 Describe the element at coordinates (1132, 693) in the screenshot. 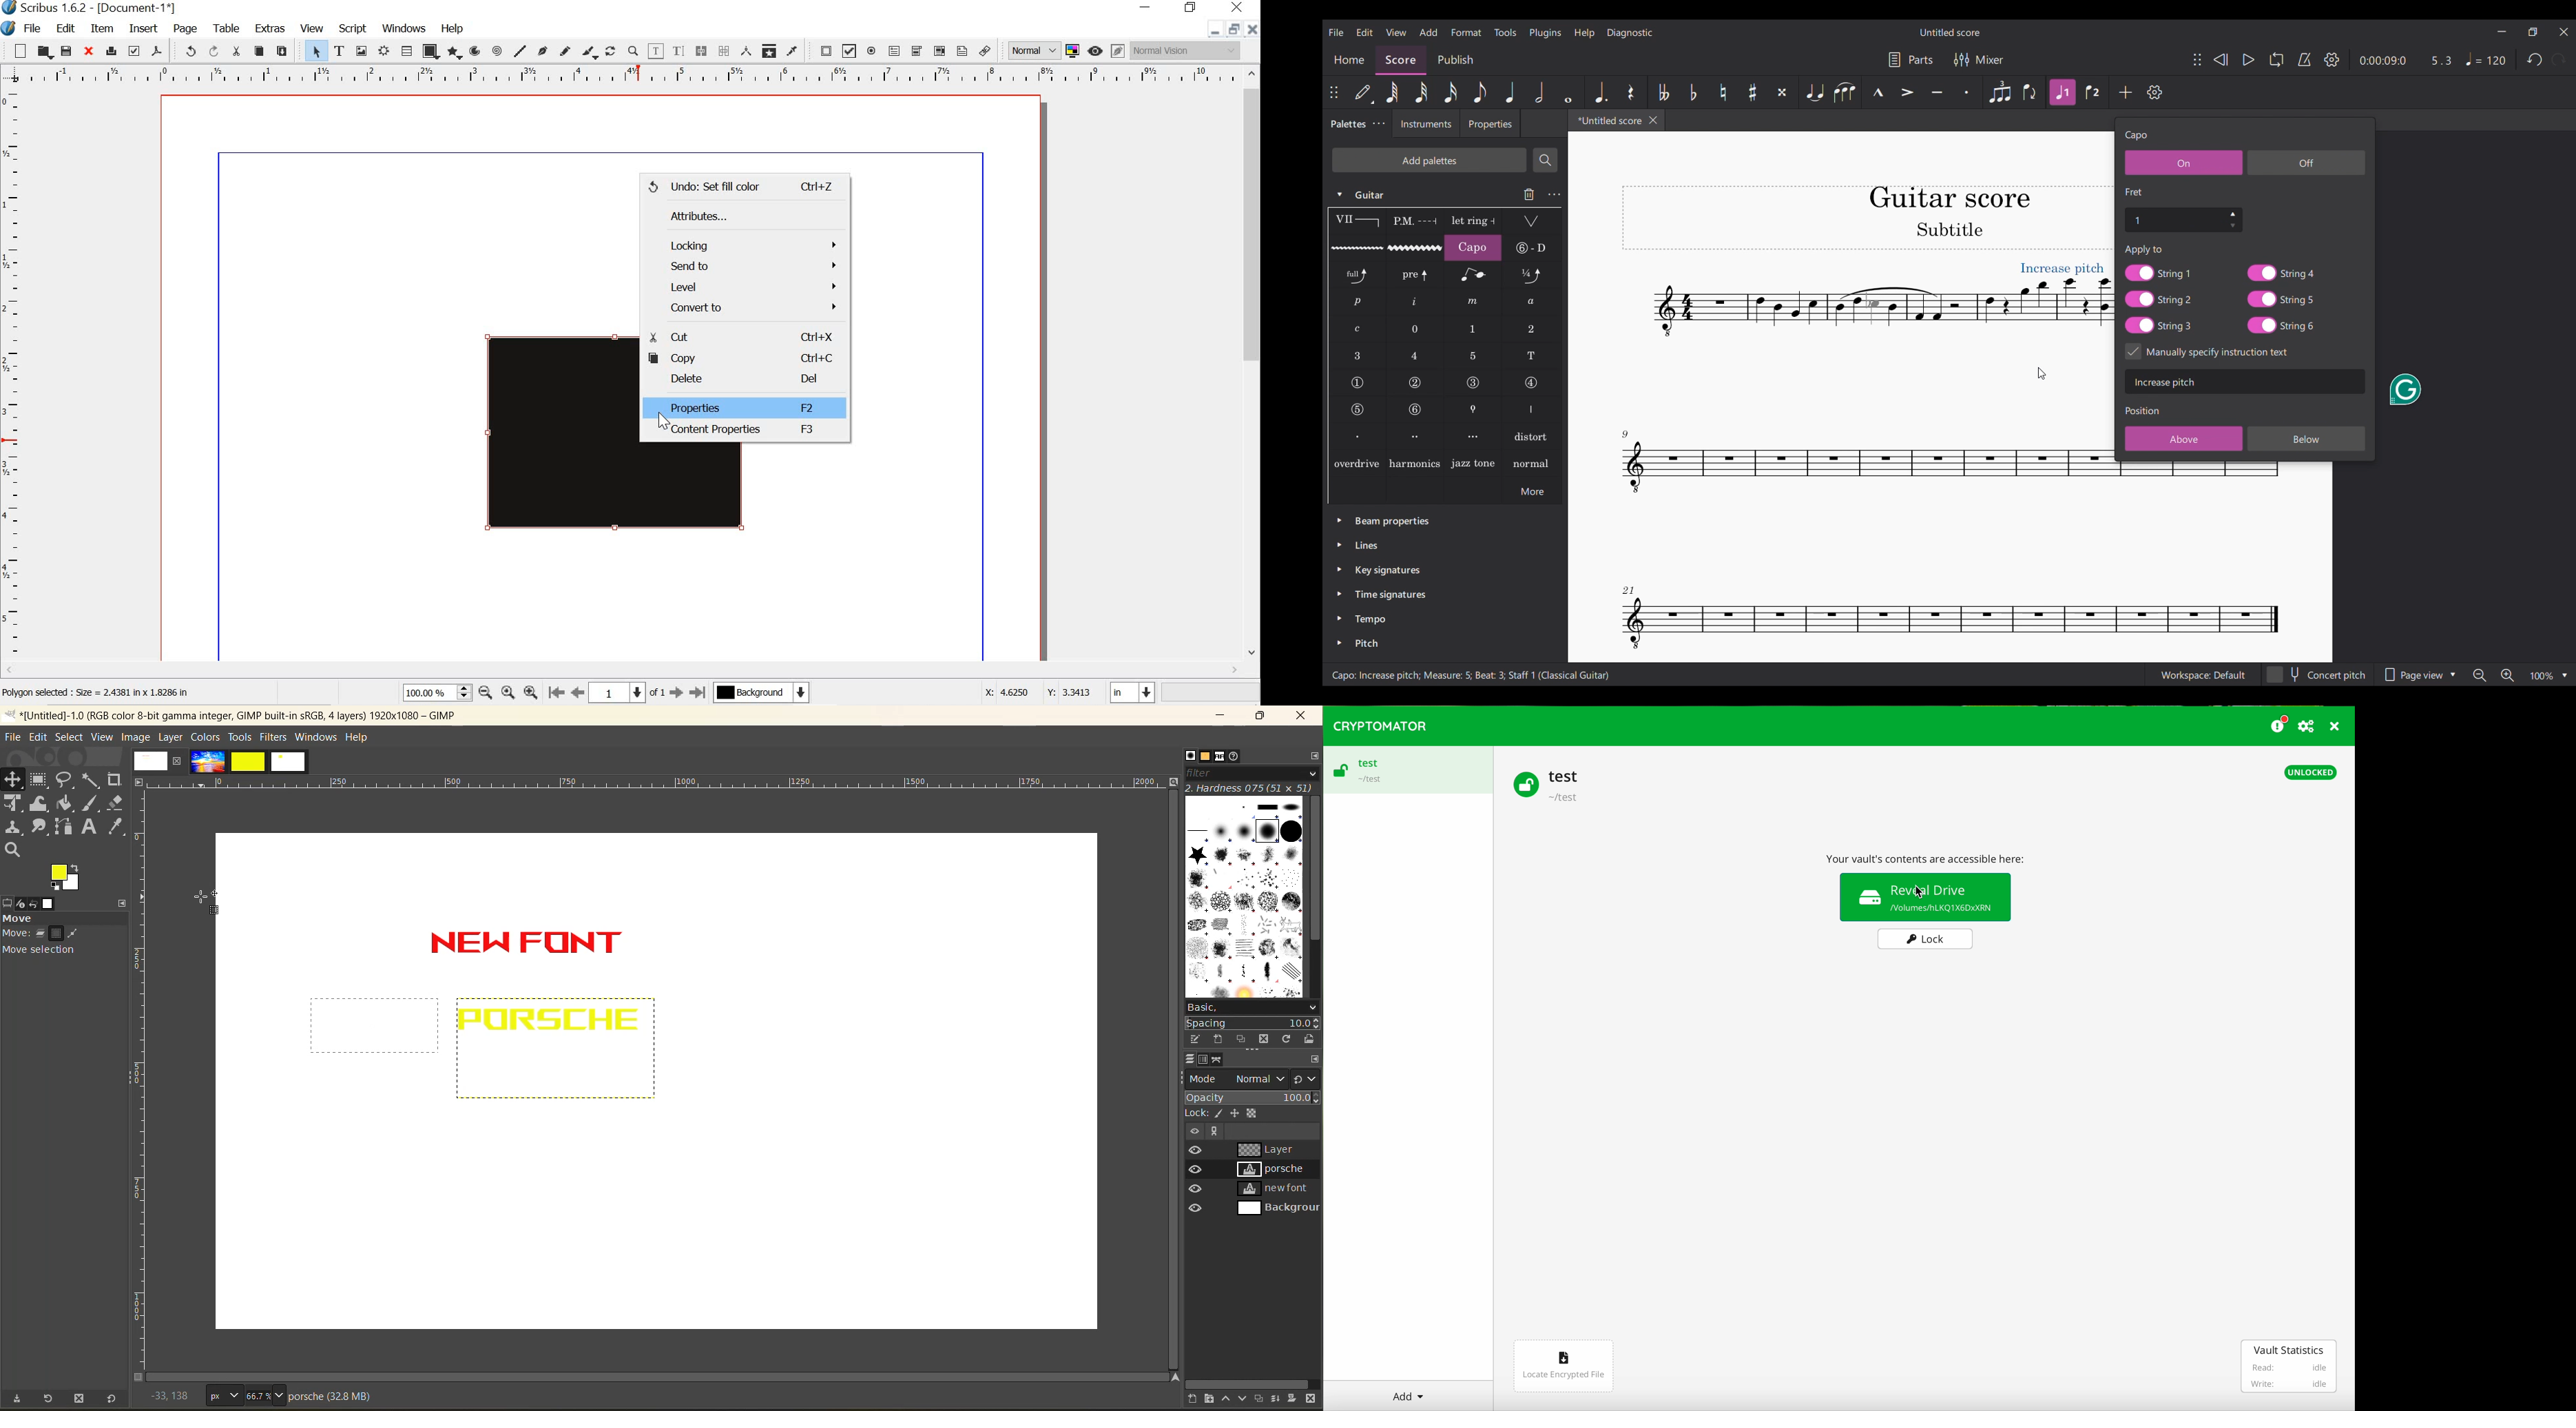

I see `in` at that location.